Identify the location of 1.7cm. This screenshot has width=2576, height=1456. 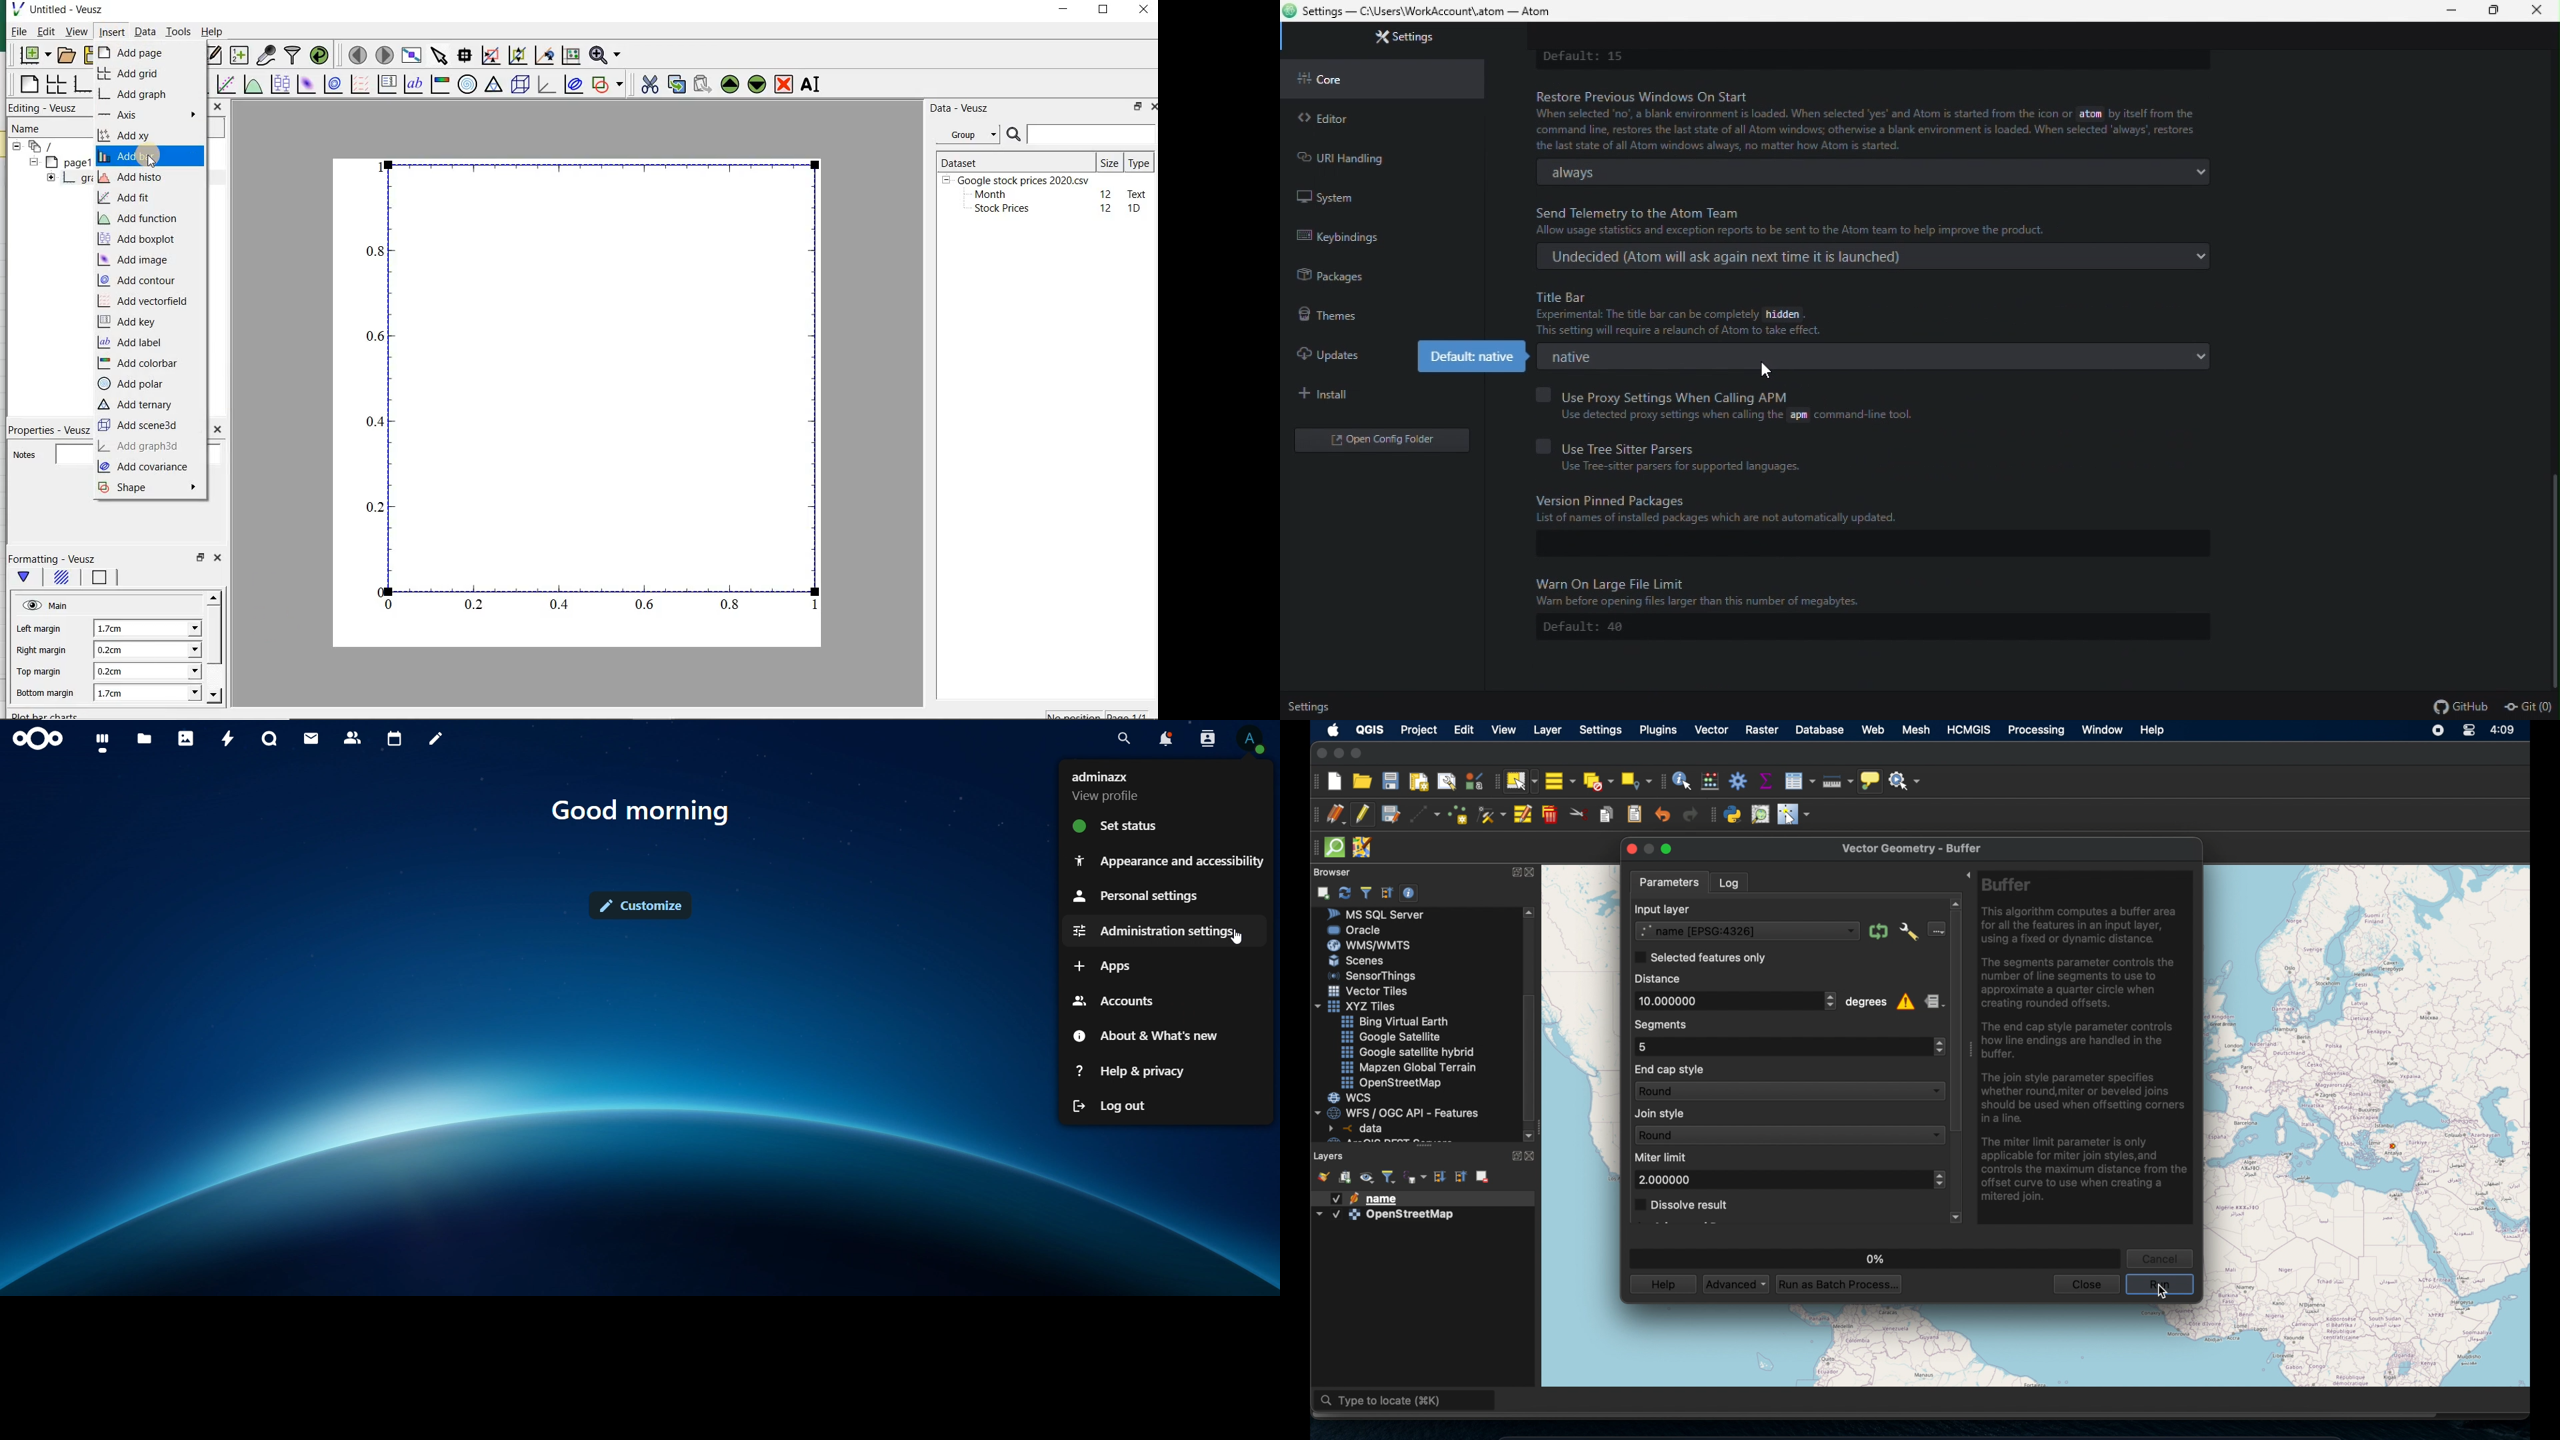
(146, 692).